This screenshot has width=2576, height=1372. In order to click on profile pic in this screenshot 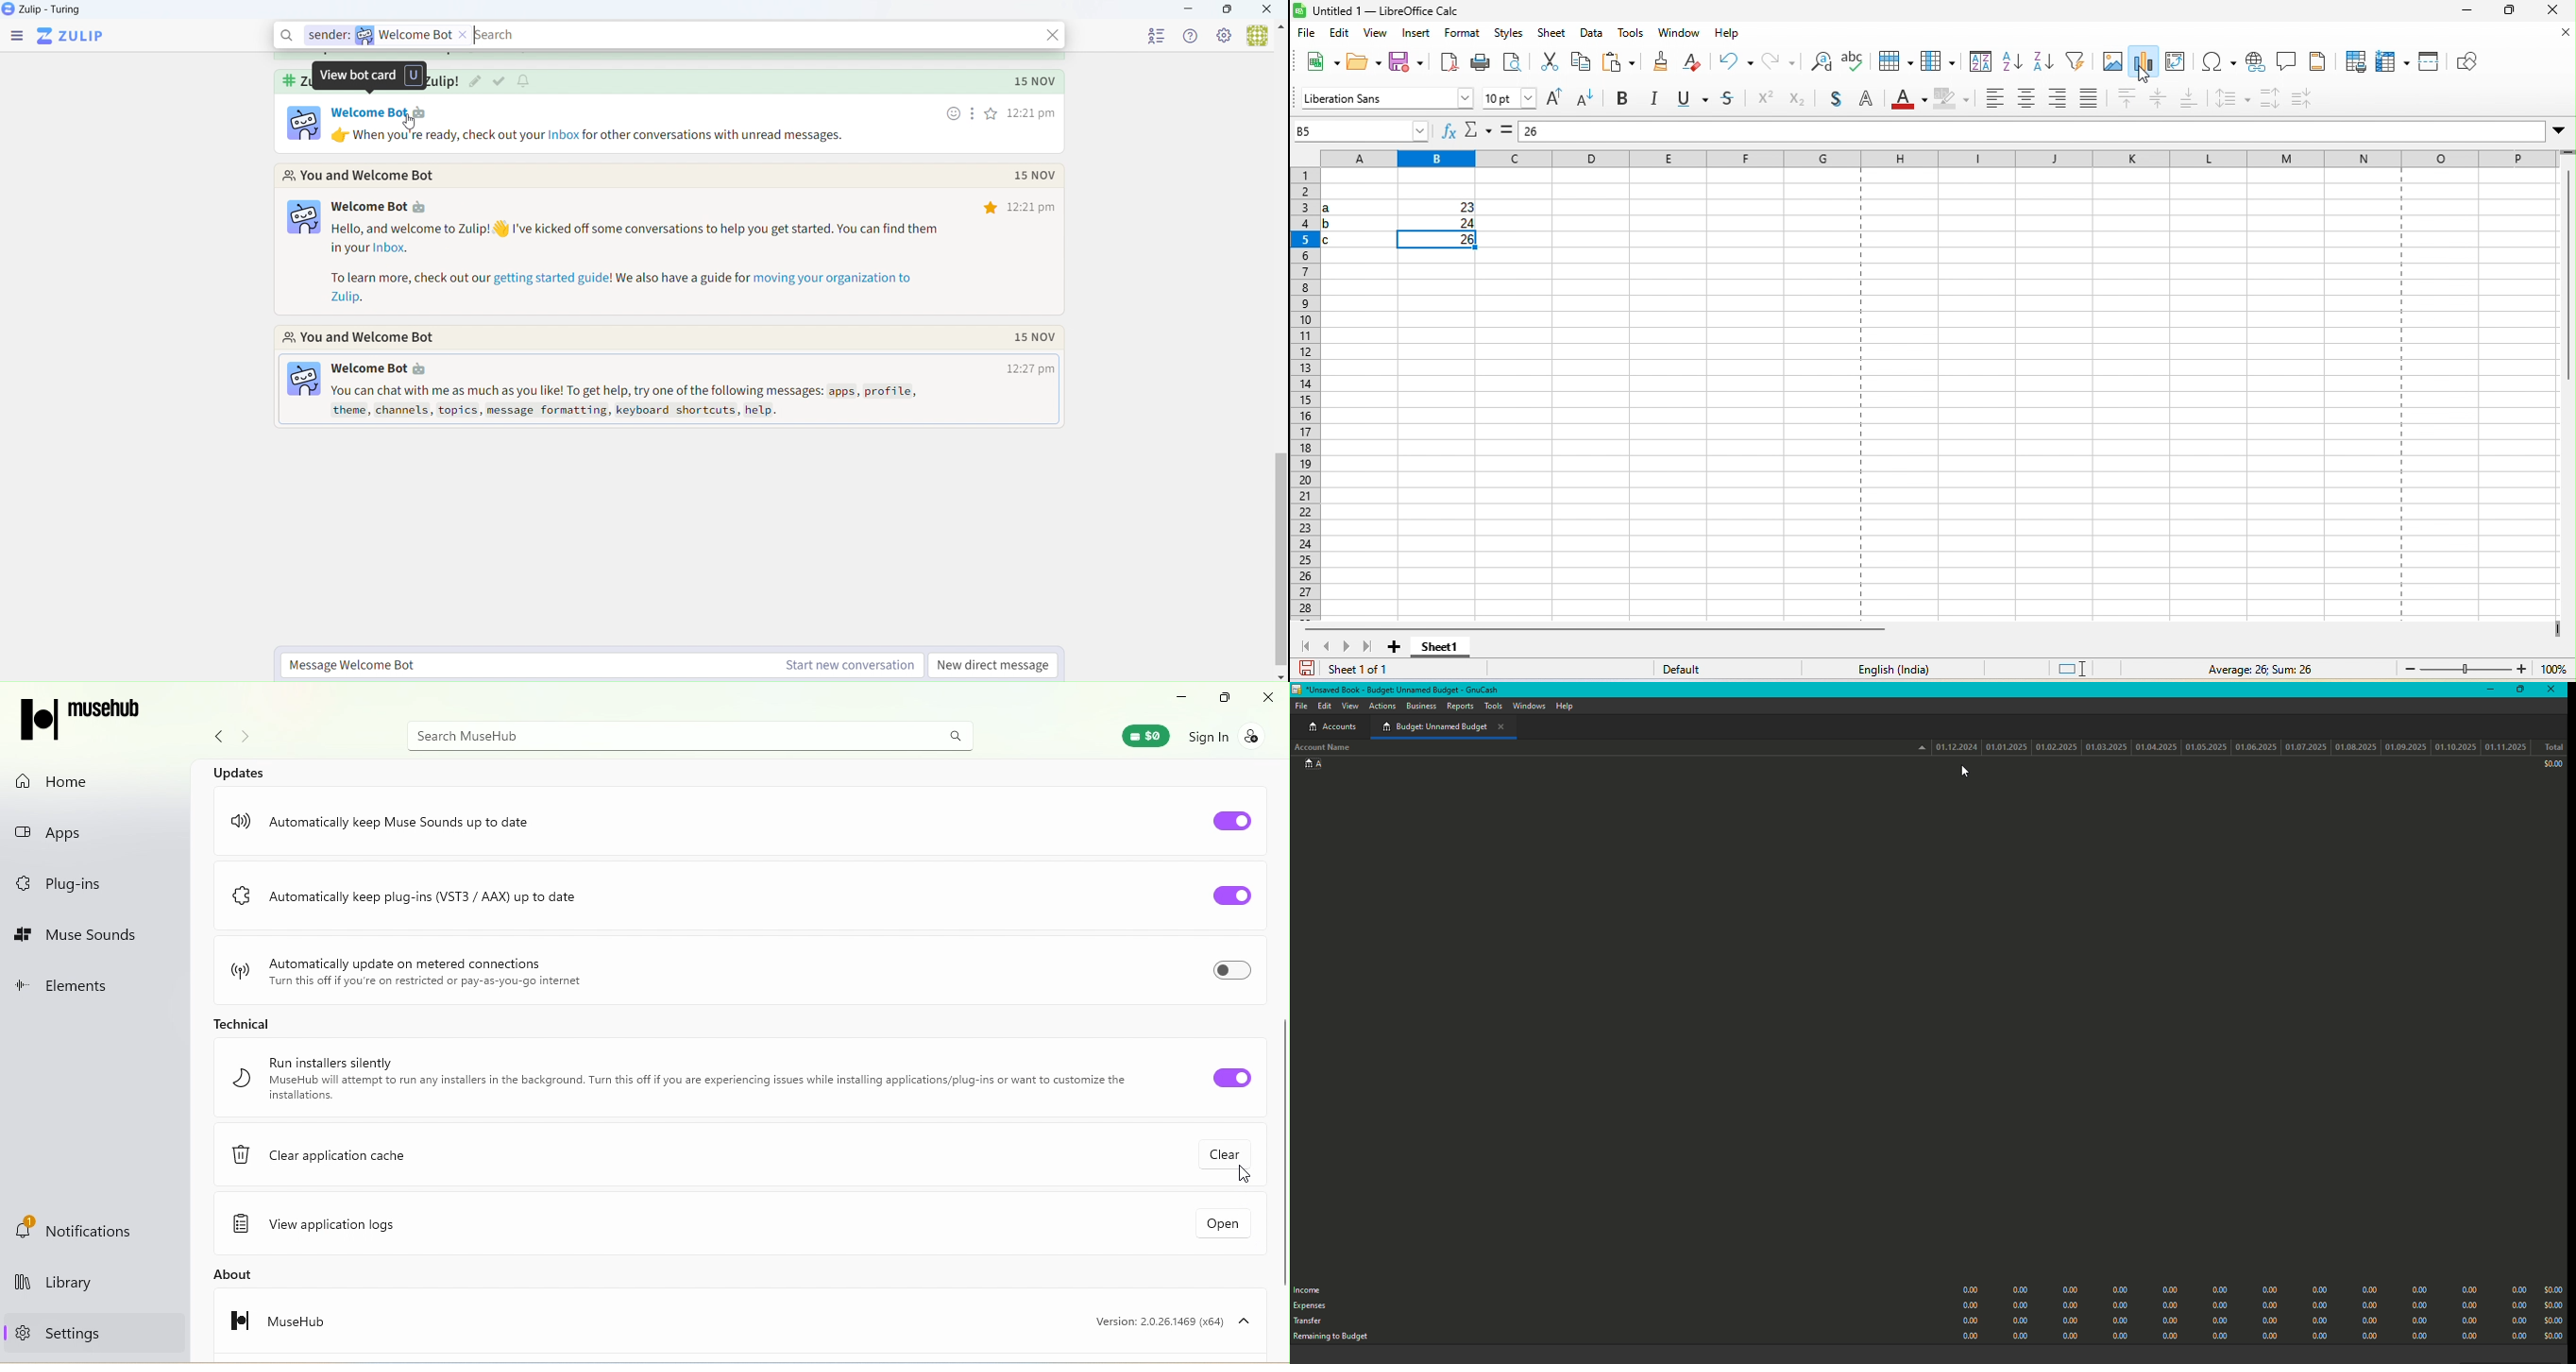, I will do `click(302, 123)`.